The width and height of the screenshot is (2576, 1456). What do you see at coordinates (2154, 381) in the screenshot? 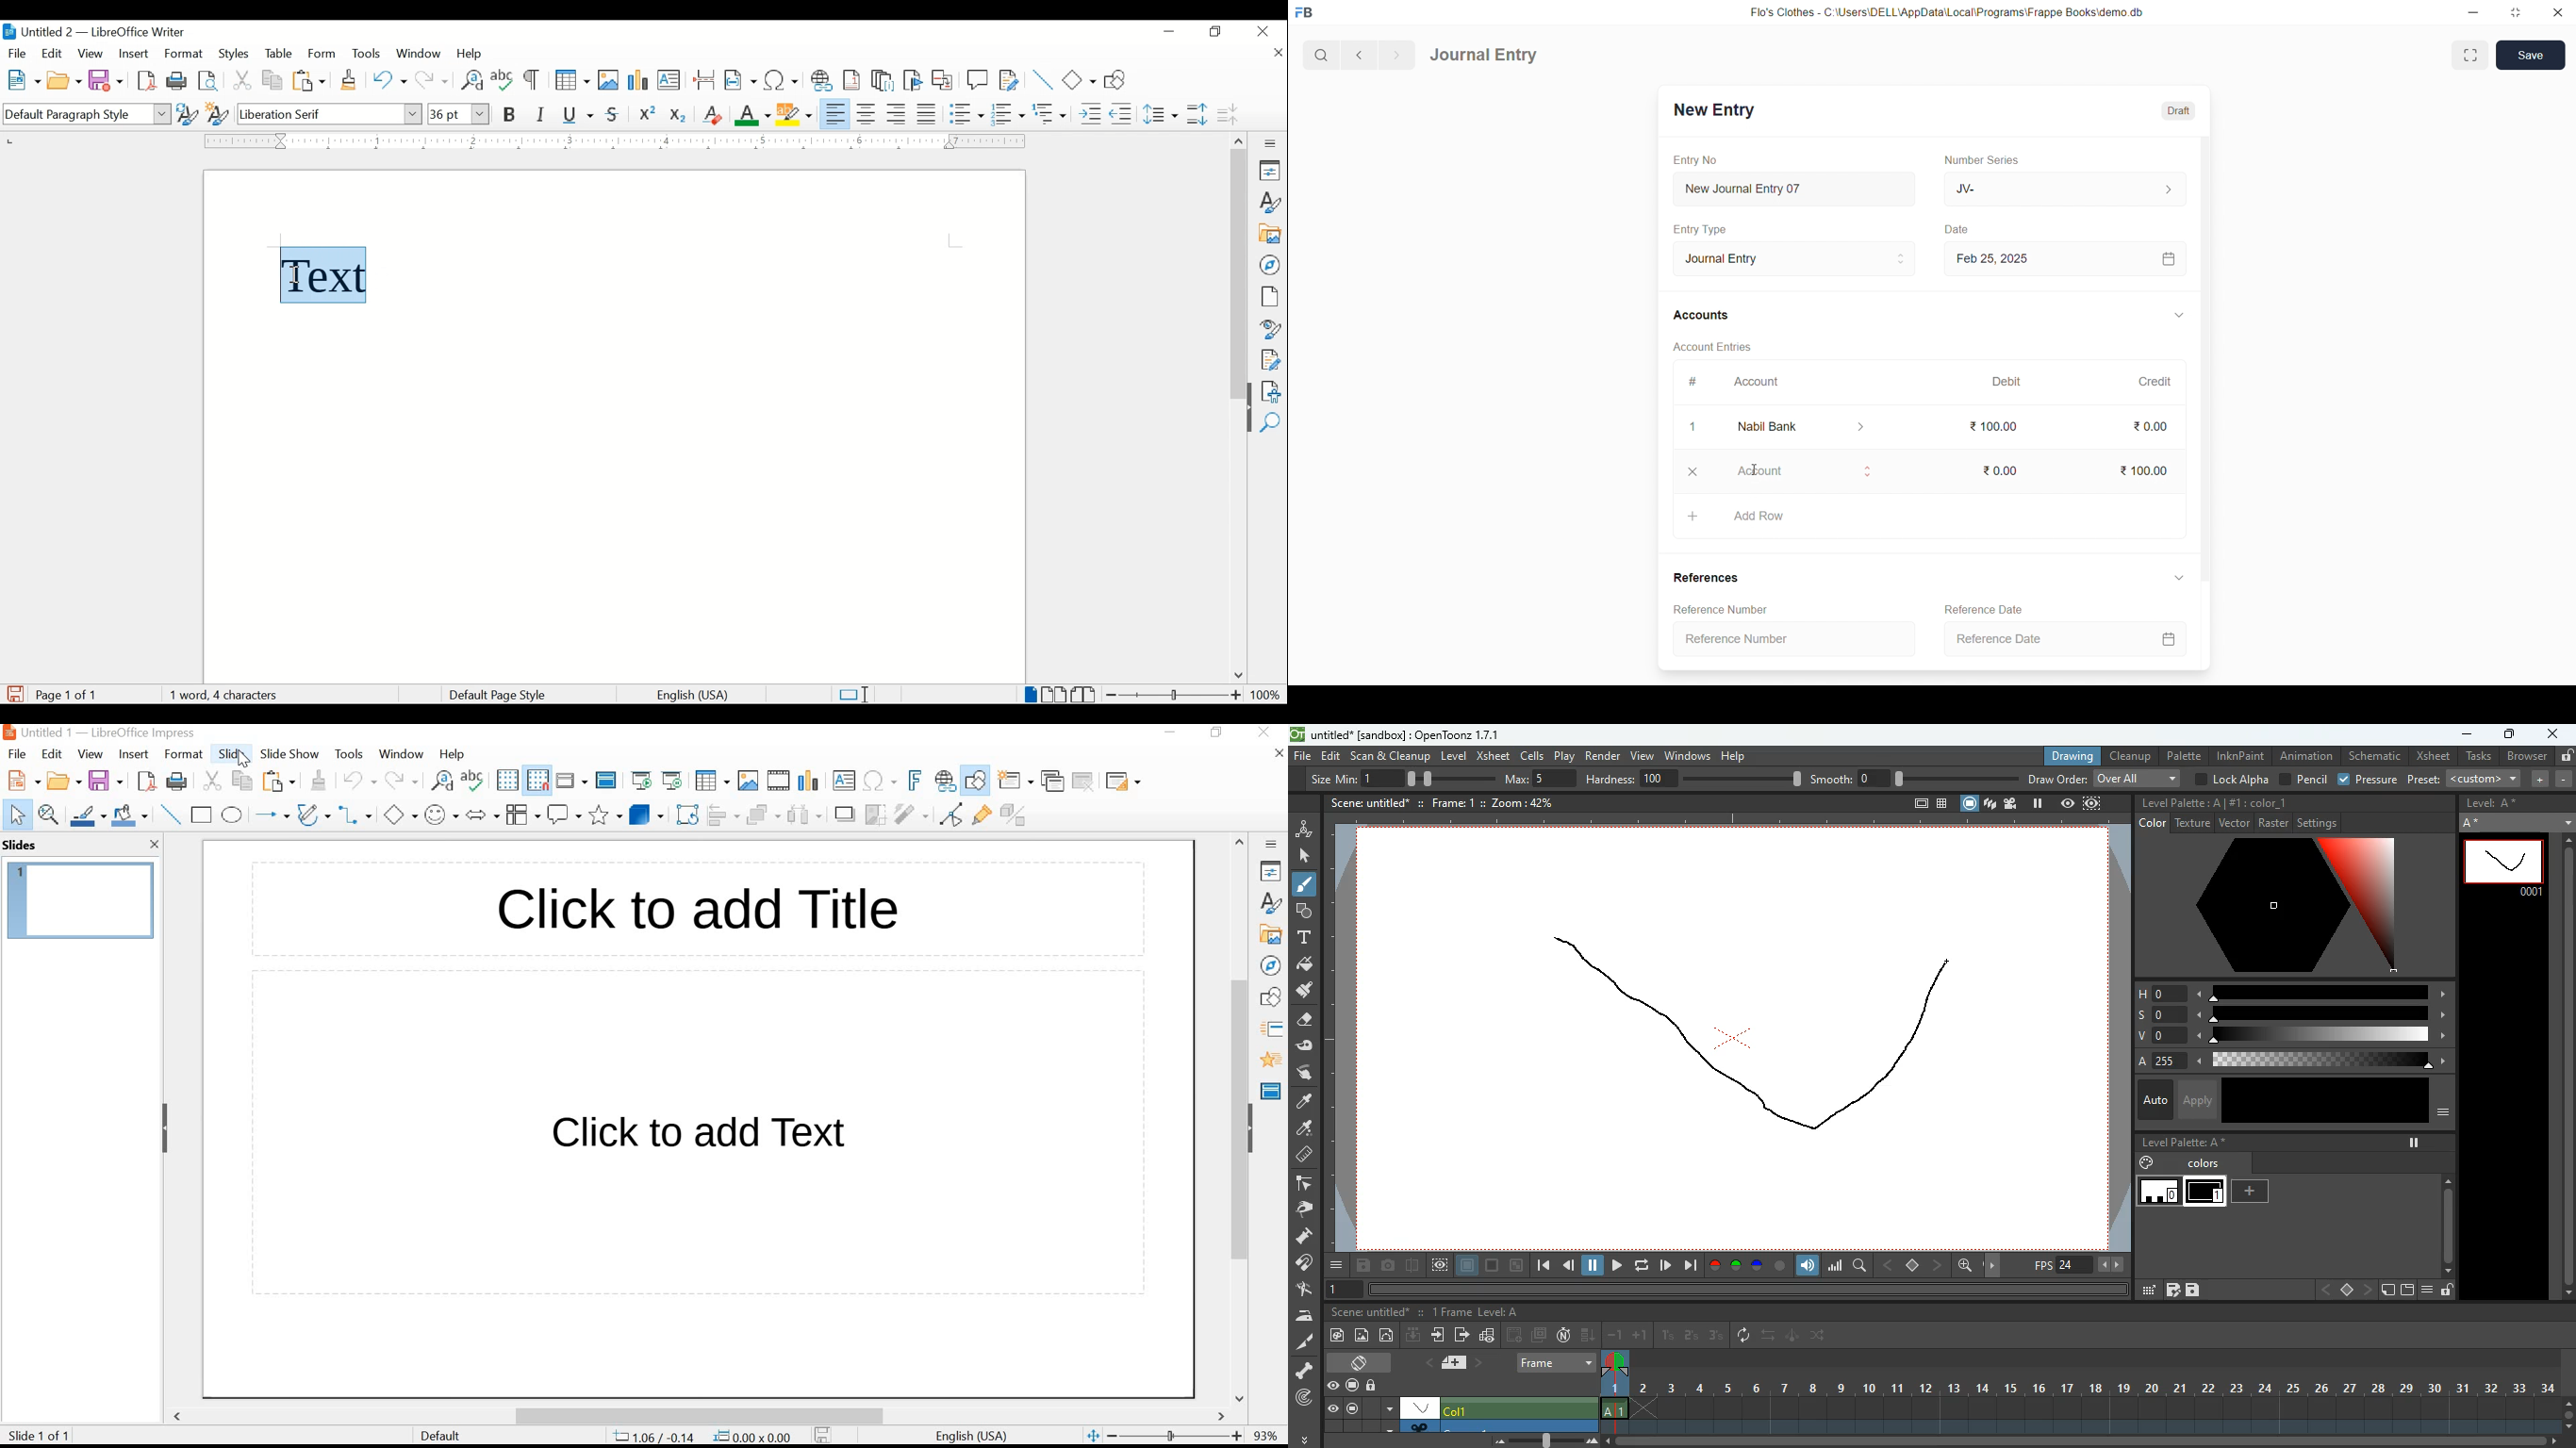
I see `Credit` at bounding box center [2154, 381].